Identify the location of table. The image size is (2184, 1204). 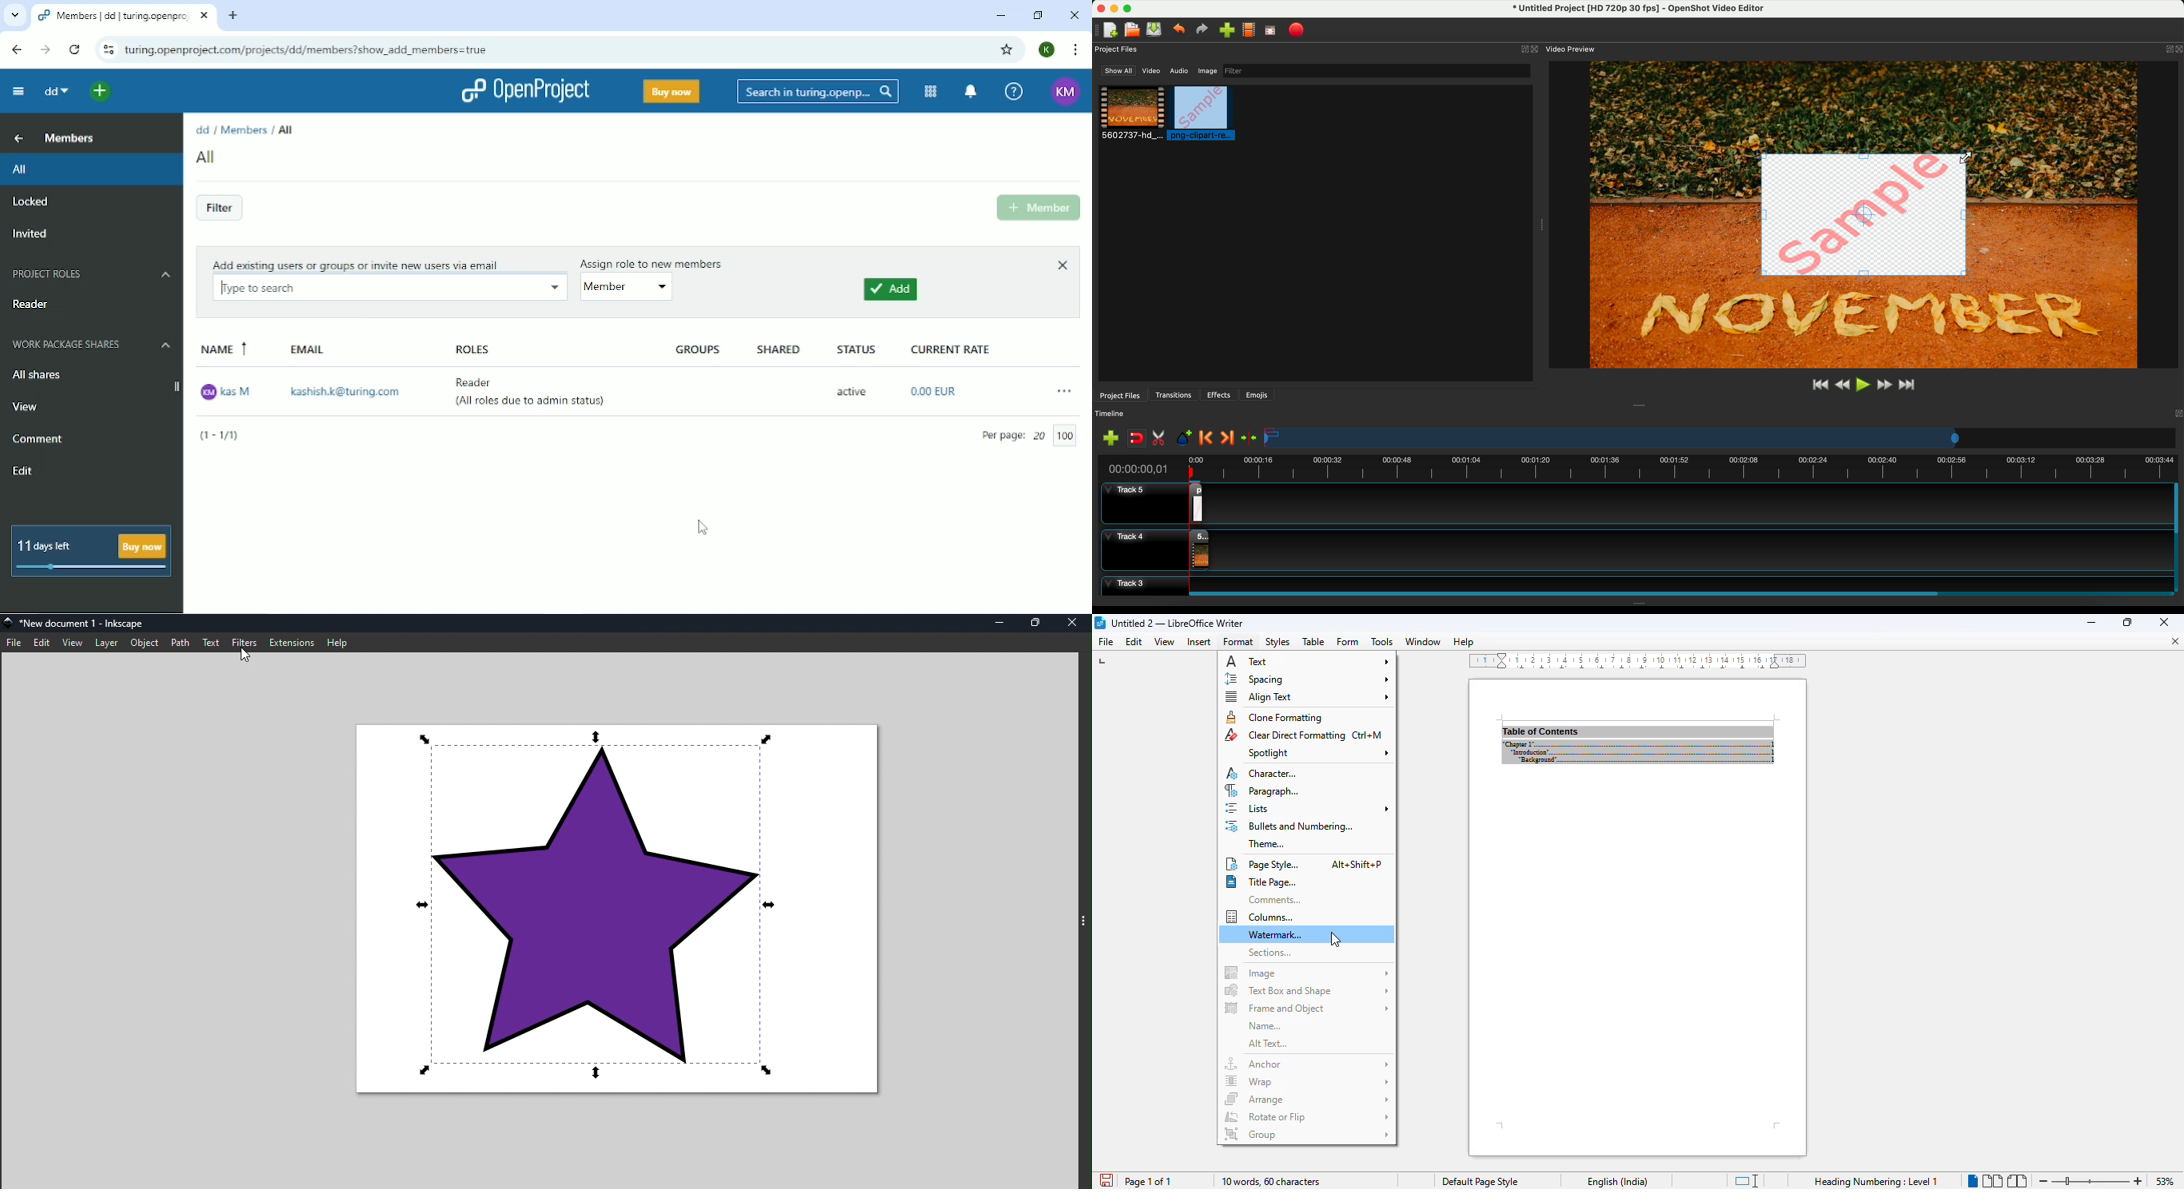
(1313, 641).